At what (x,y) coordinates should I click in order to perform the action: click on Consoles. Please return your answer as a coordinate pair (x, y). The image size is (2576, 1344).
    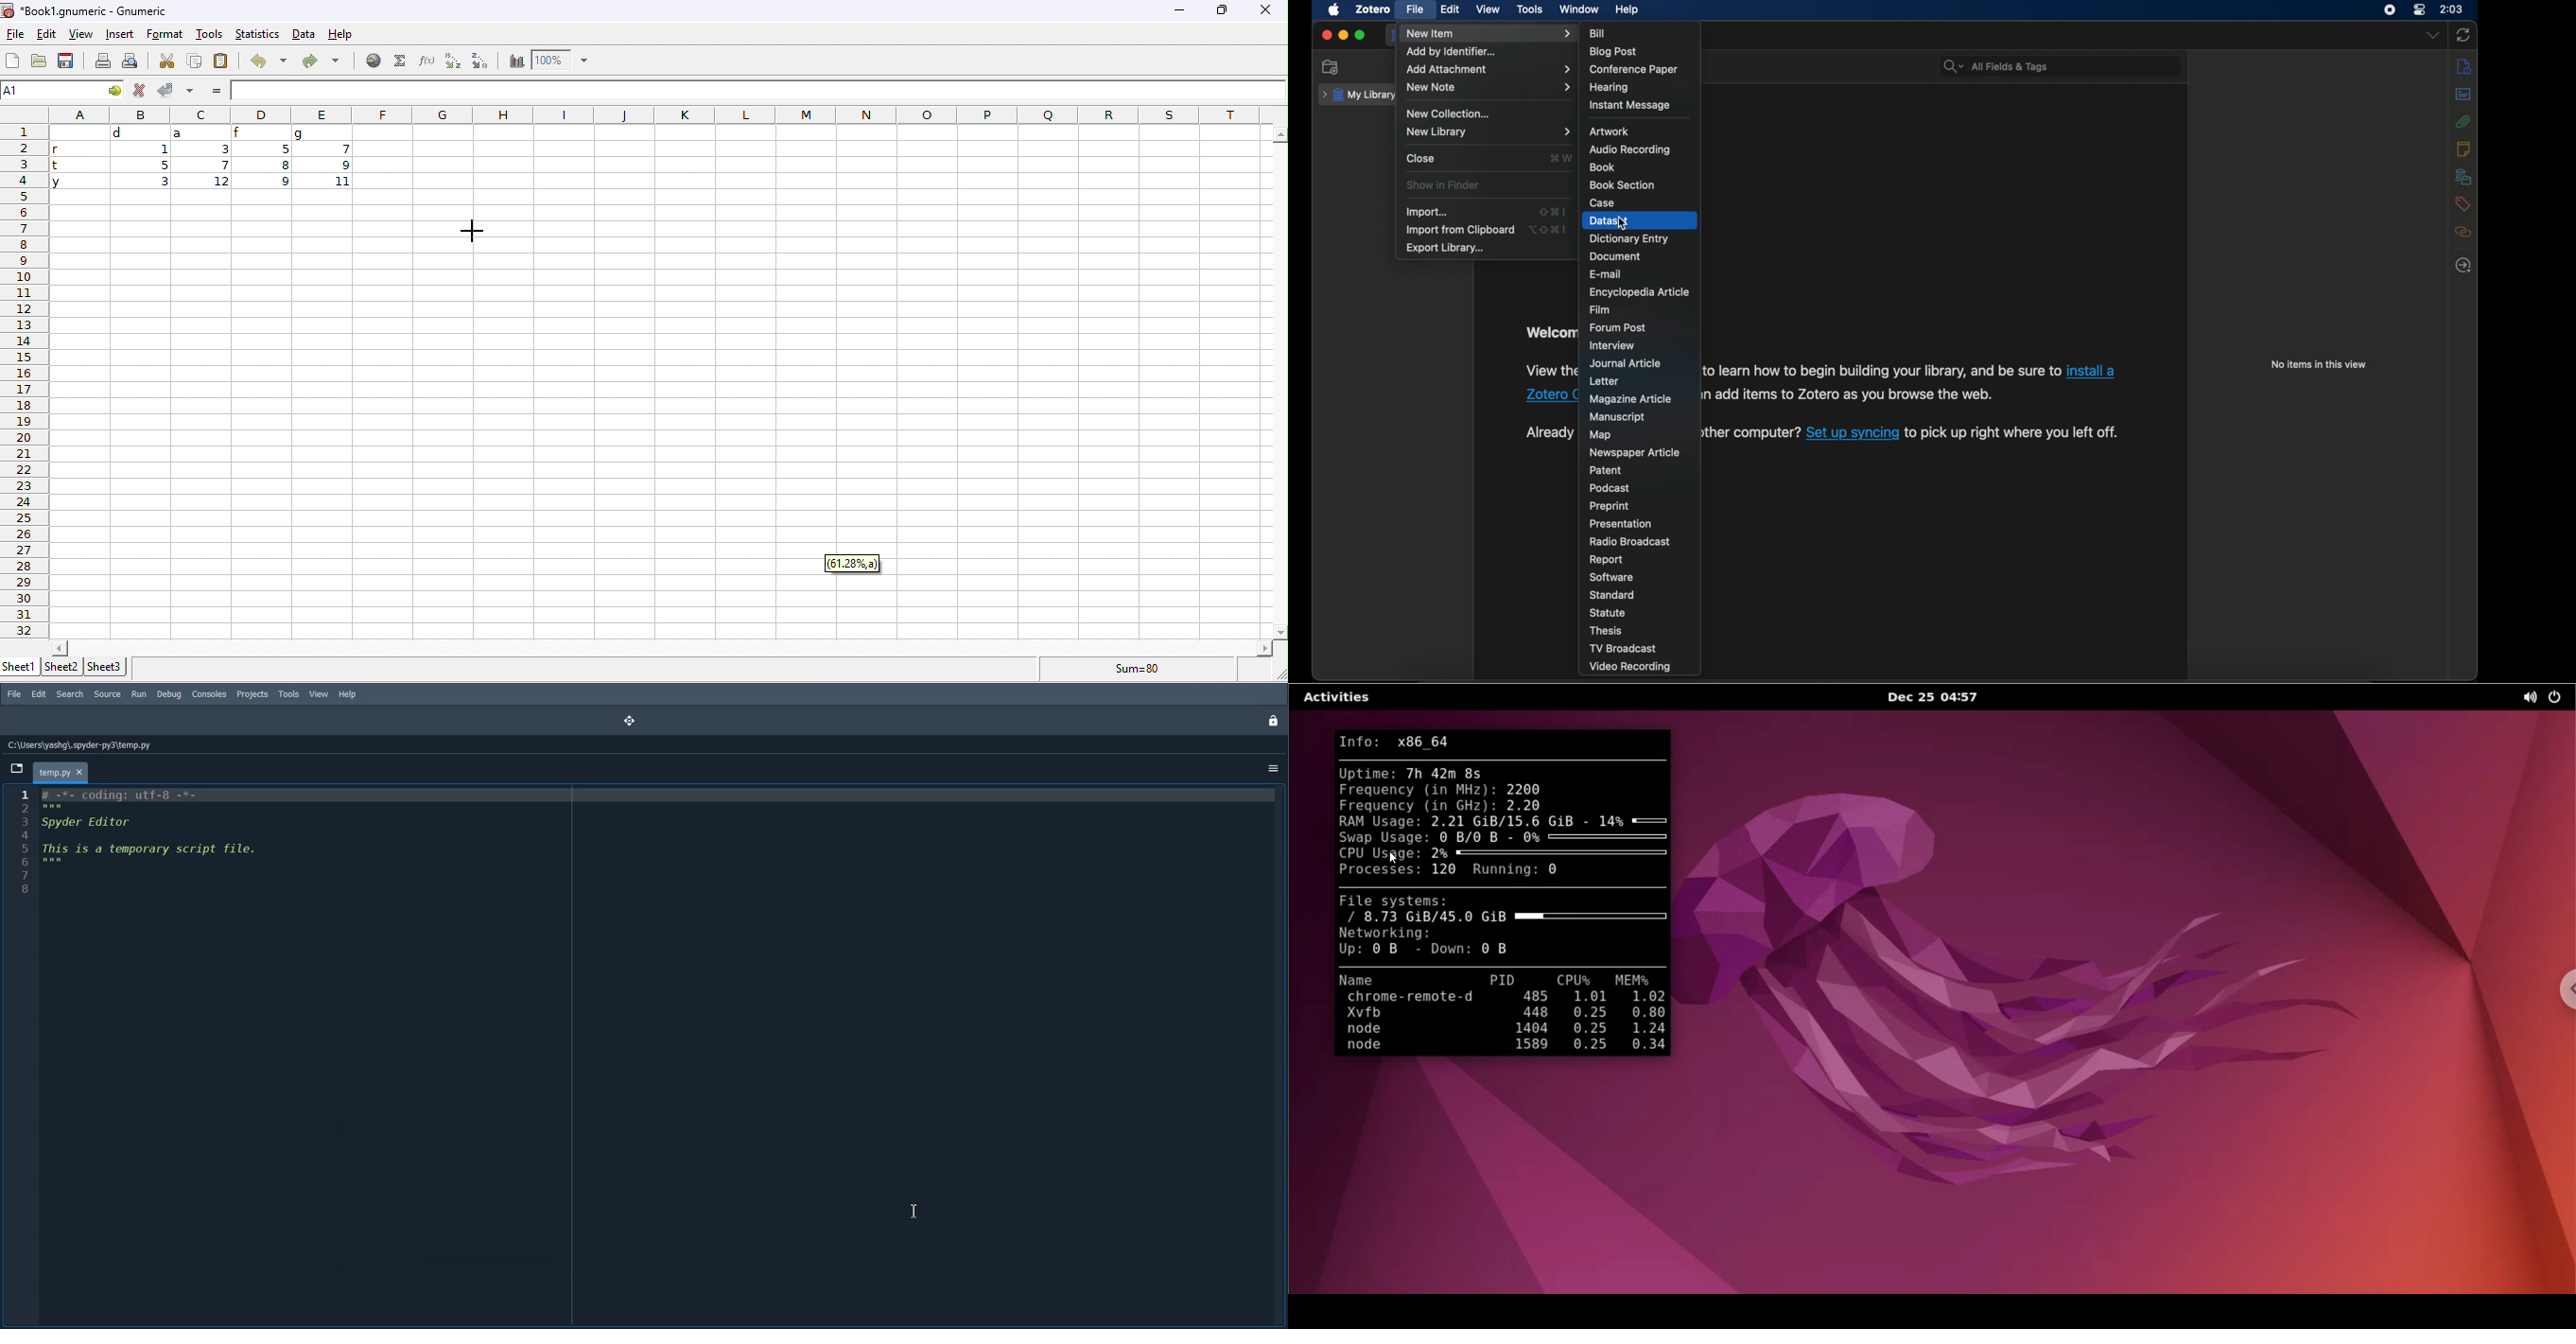
    Looking at the image, I should click on (209, 694).